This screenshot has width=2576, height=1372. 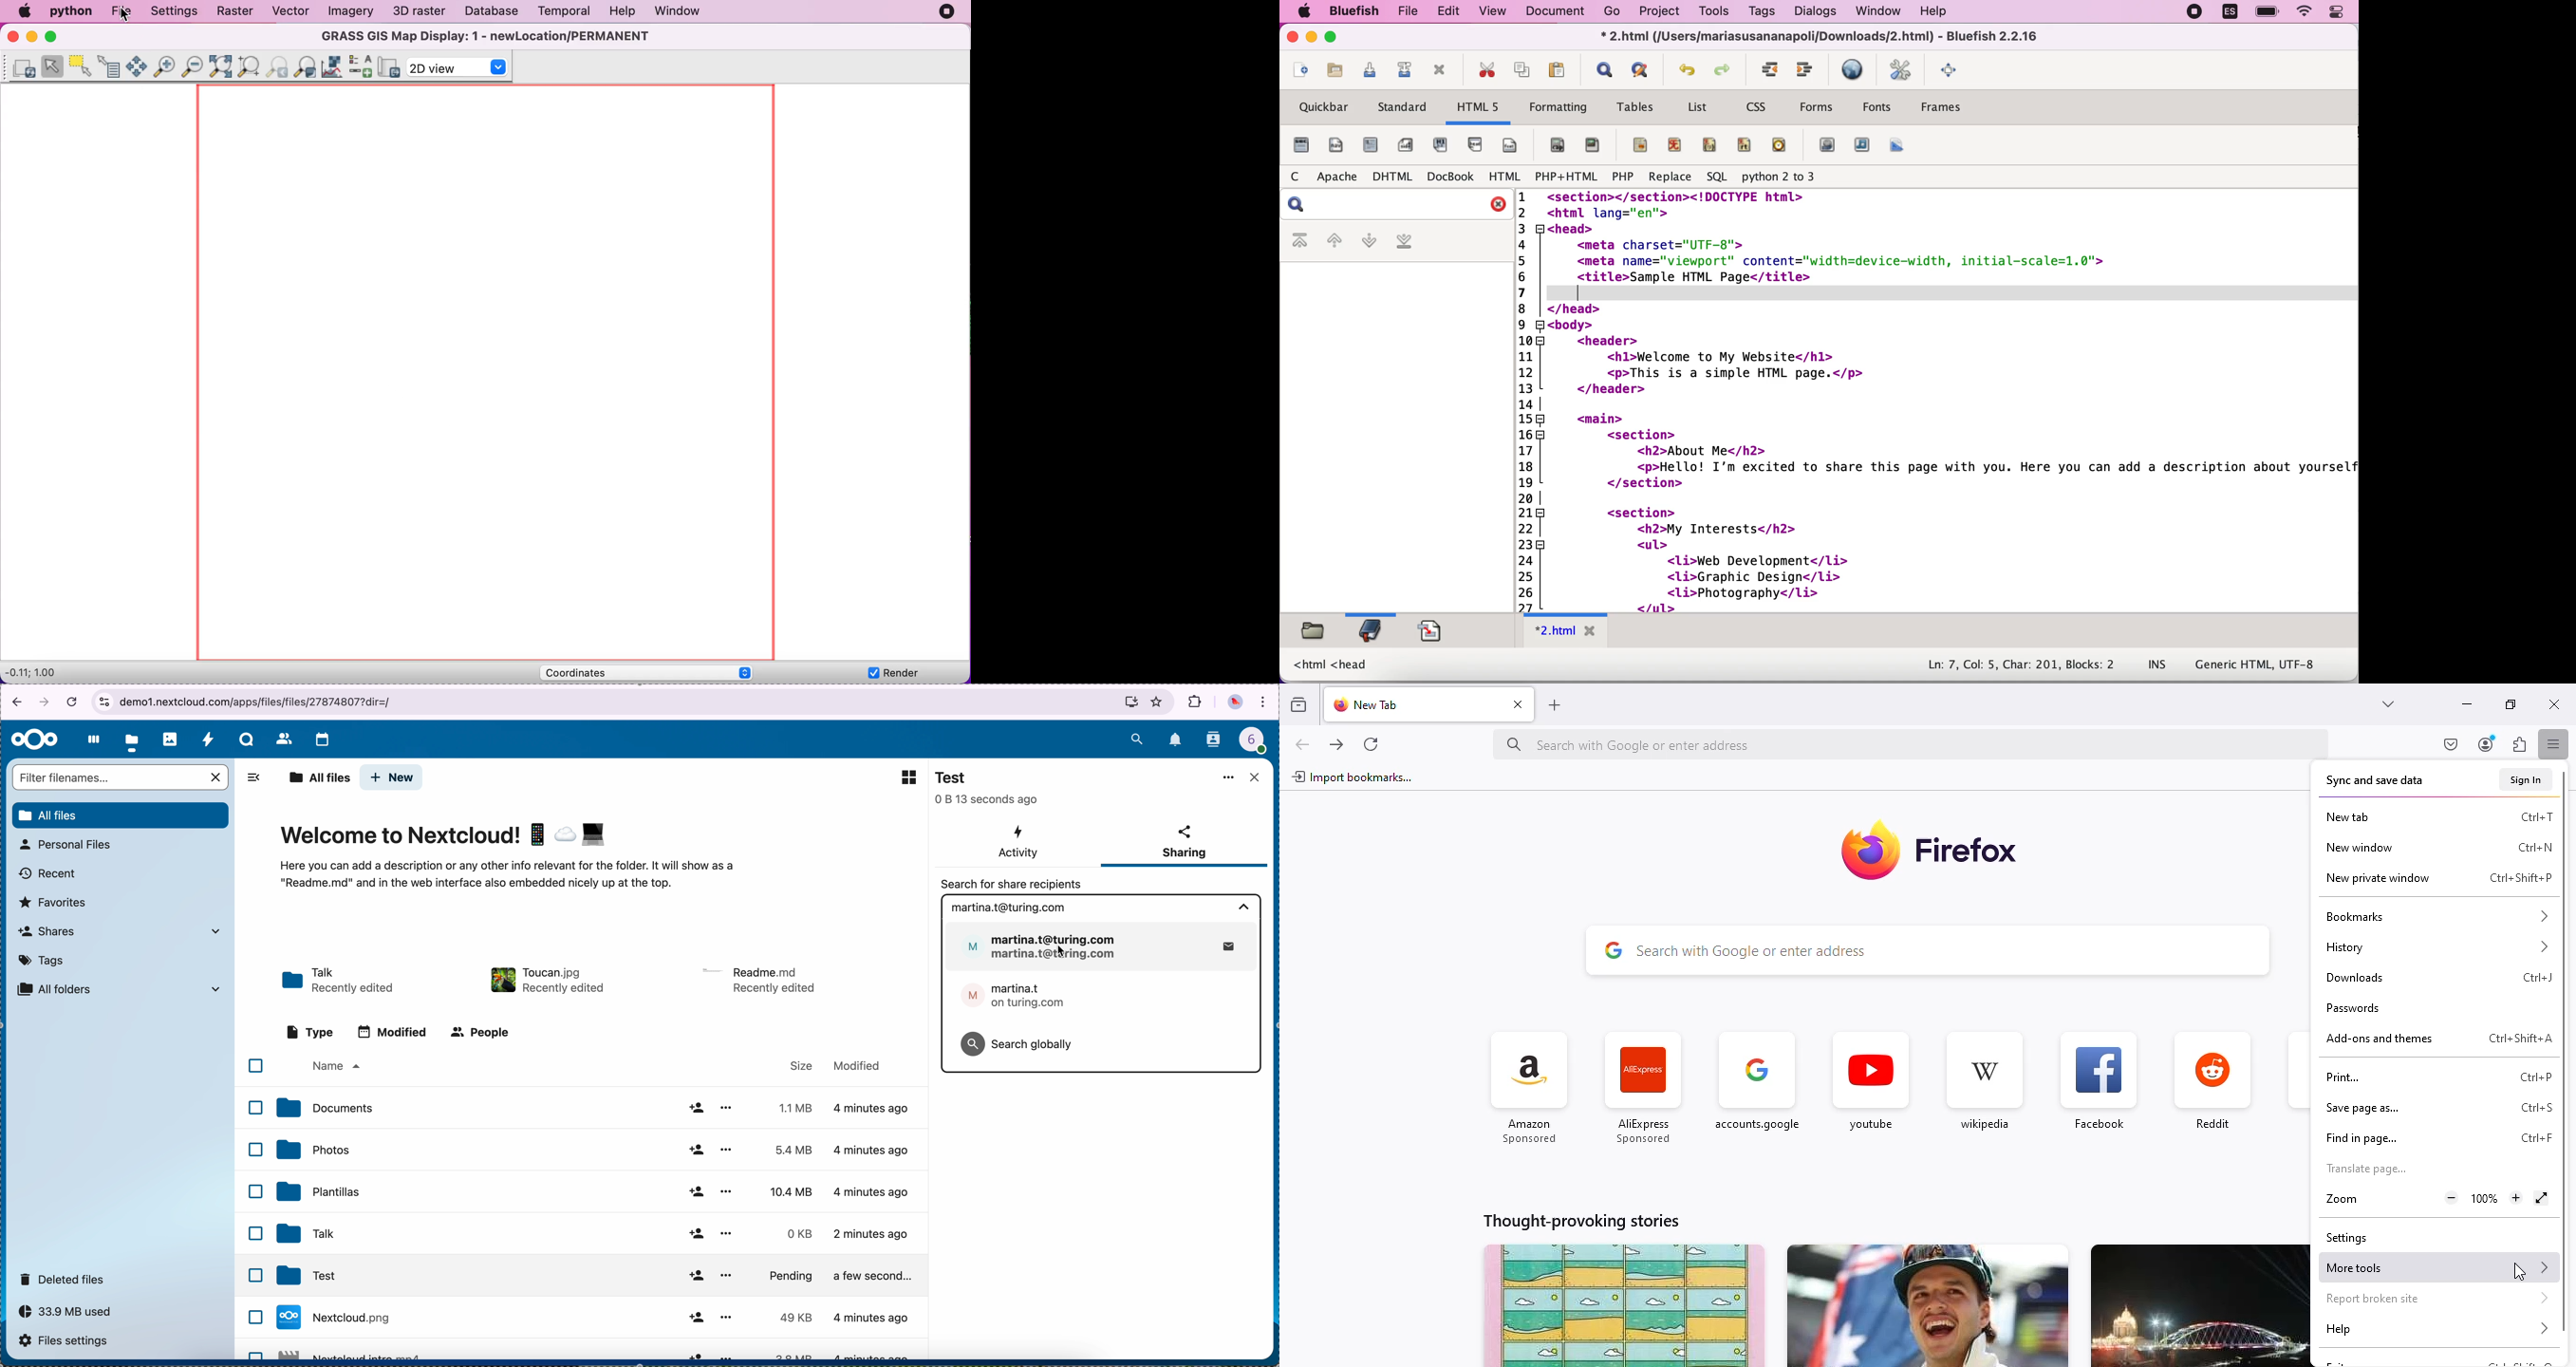 What do you see at coordinates (1817, 11) in the screenshot?
I see `dialogs` at bounding box center [1817, 11].